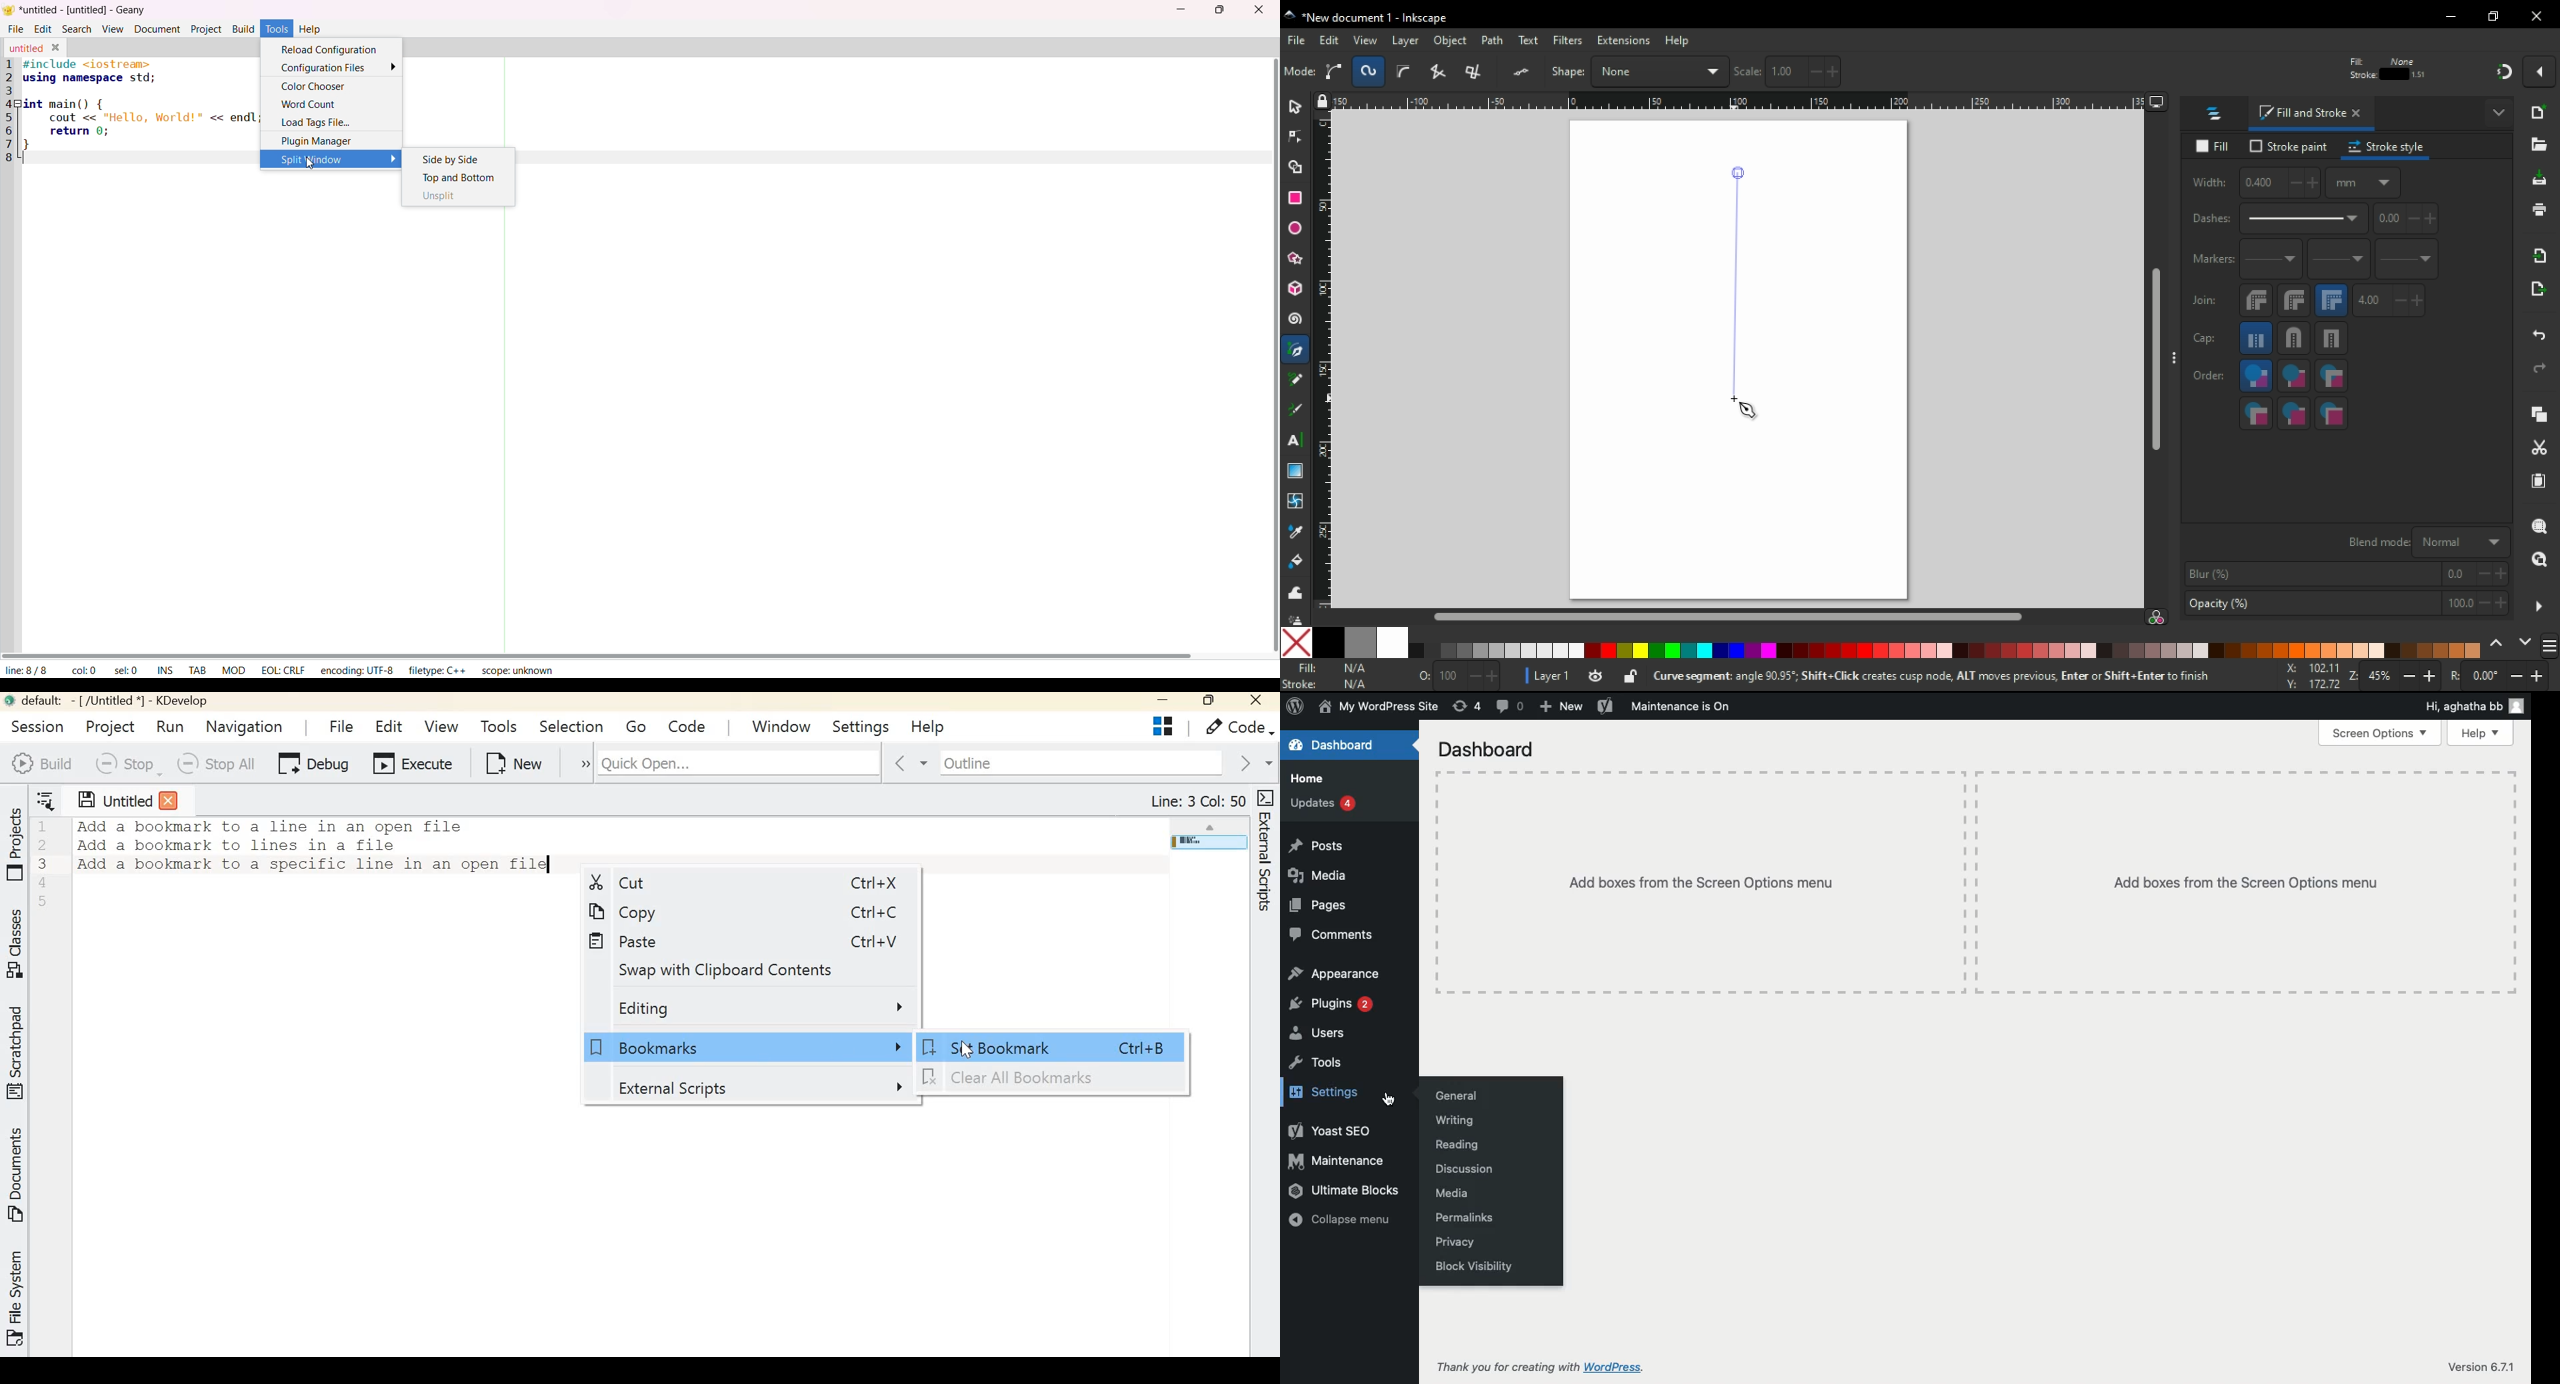 The width and height of the screenshot is (2576, 1400). I want to click on settings, so click(1326, 1093).